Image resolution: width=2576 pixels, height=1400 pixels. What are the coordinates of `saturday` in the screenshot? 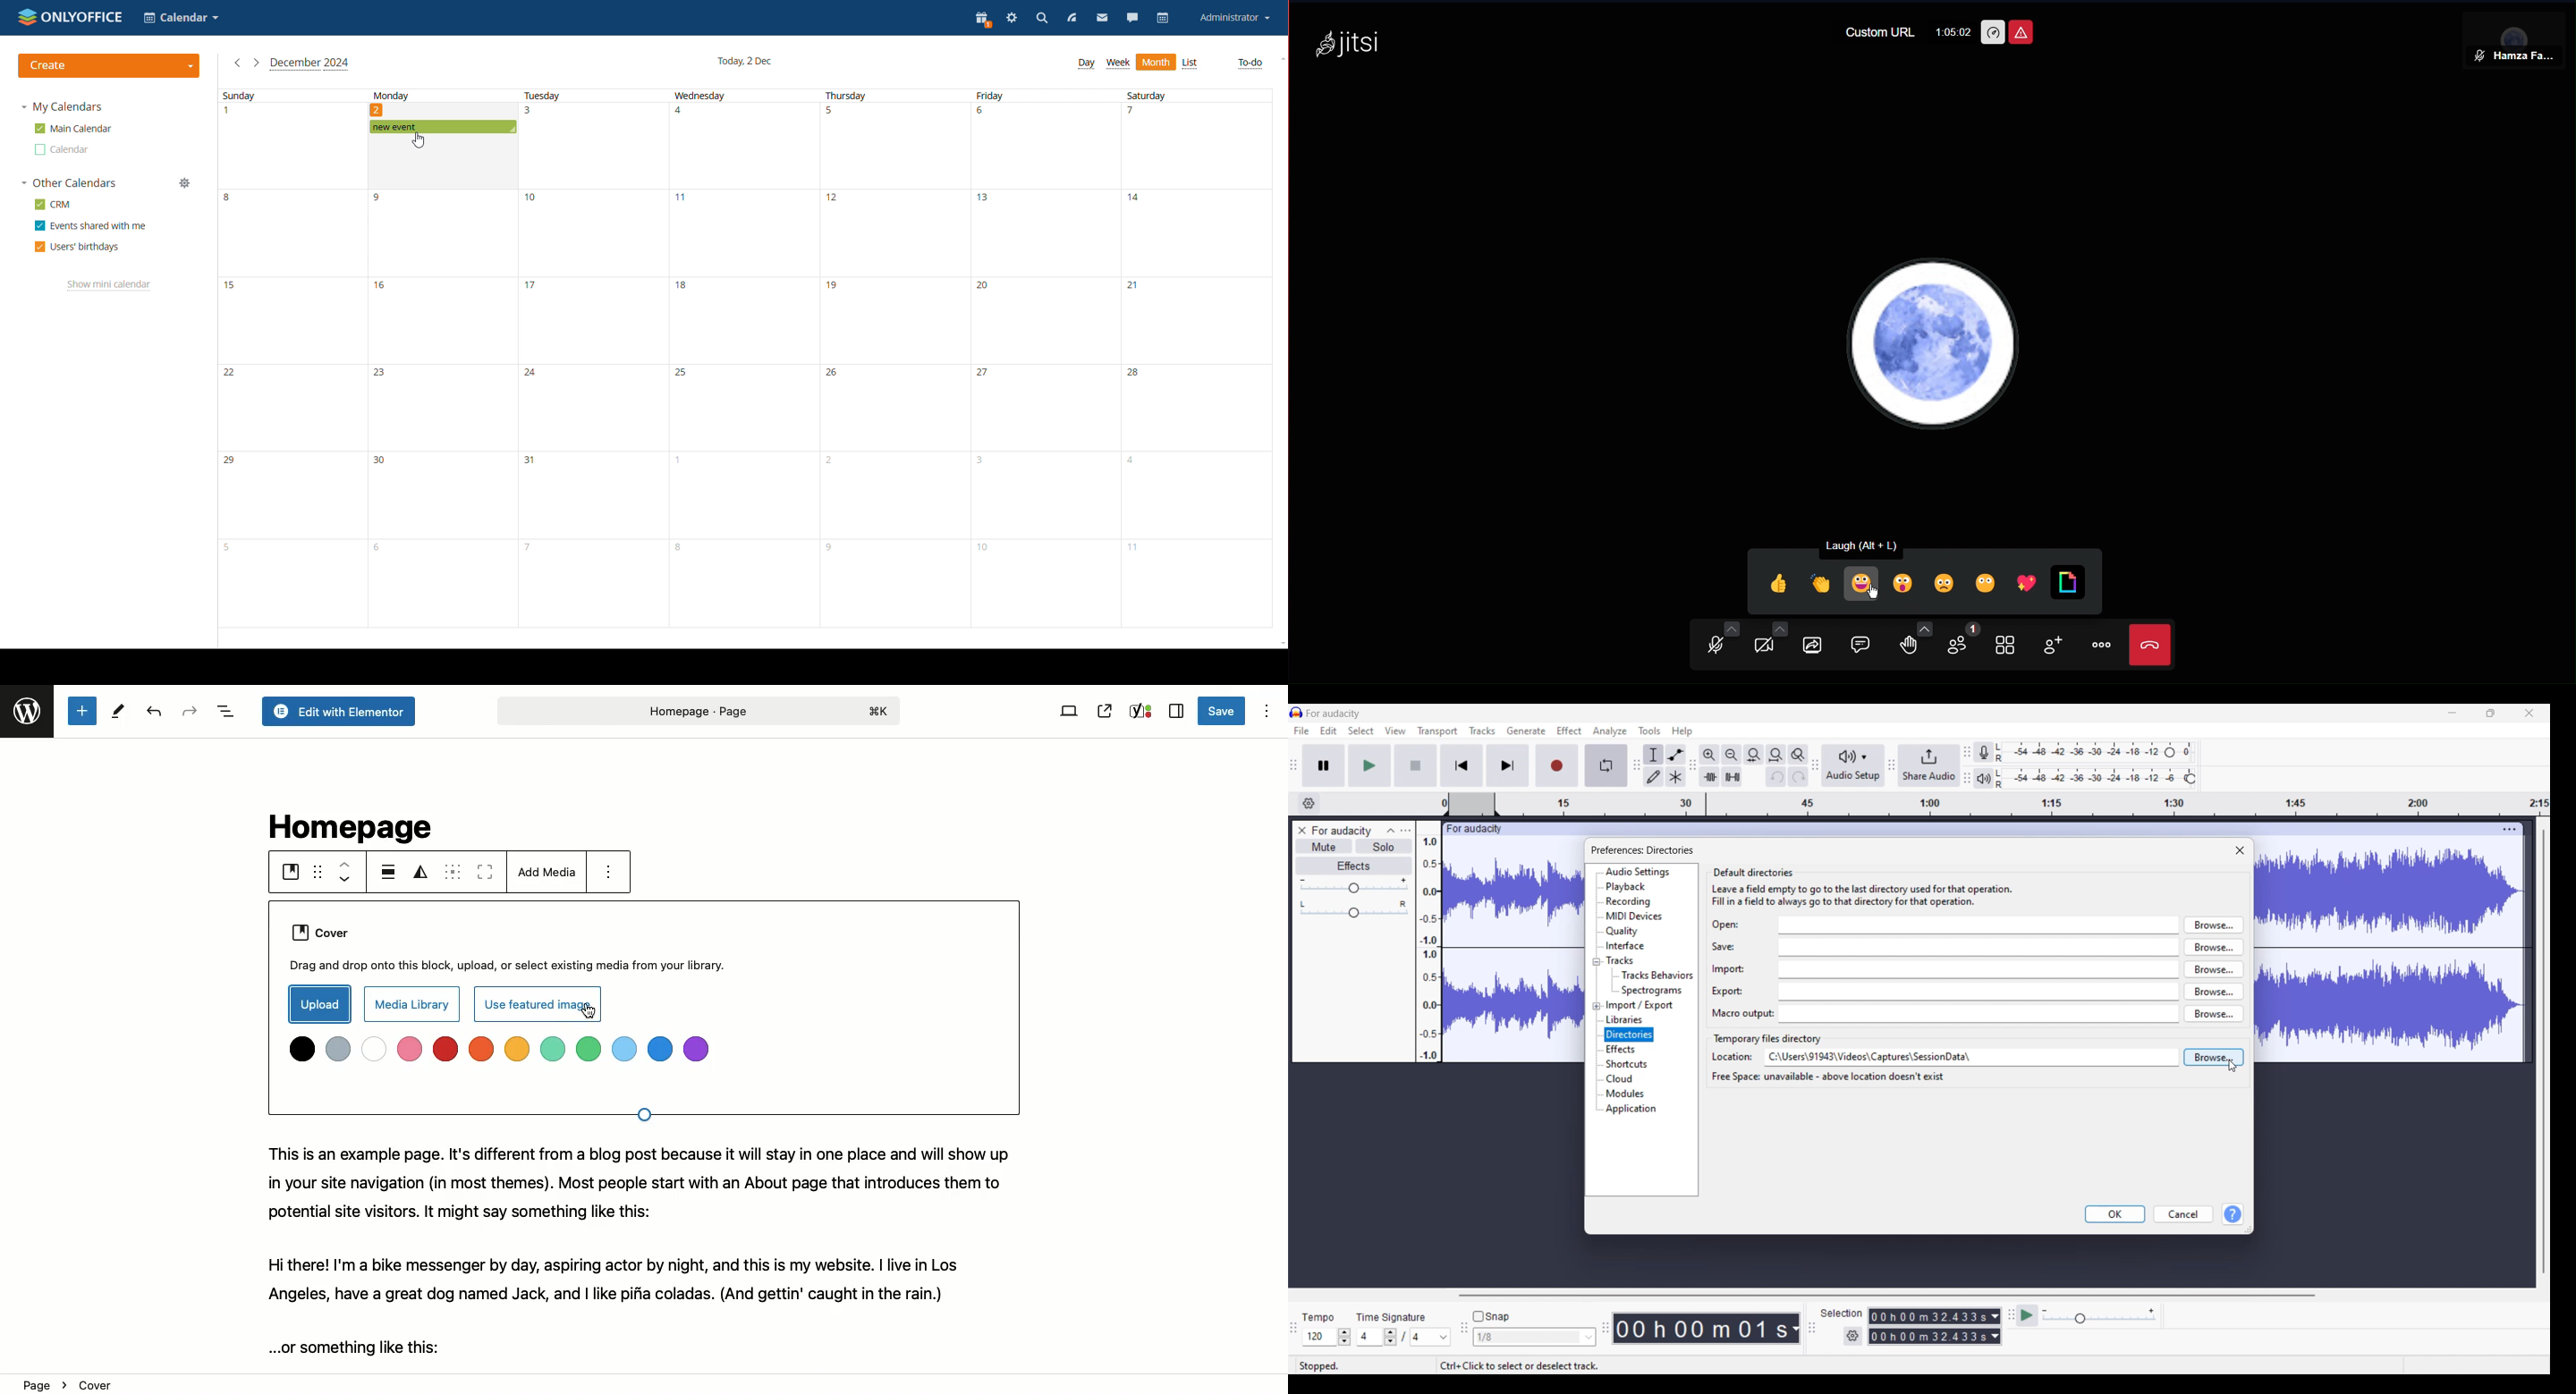 It's located at (1197, 358).